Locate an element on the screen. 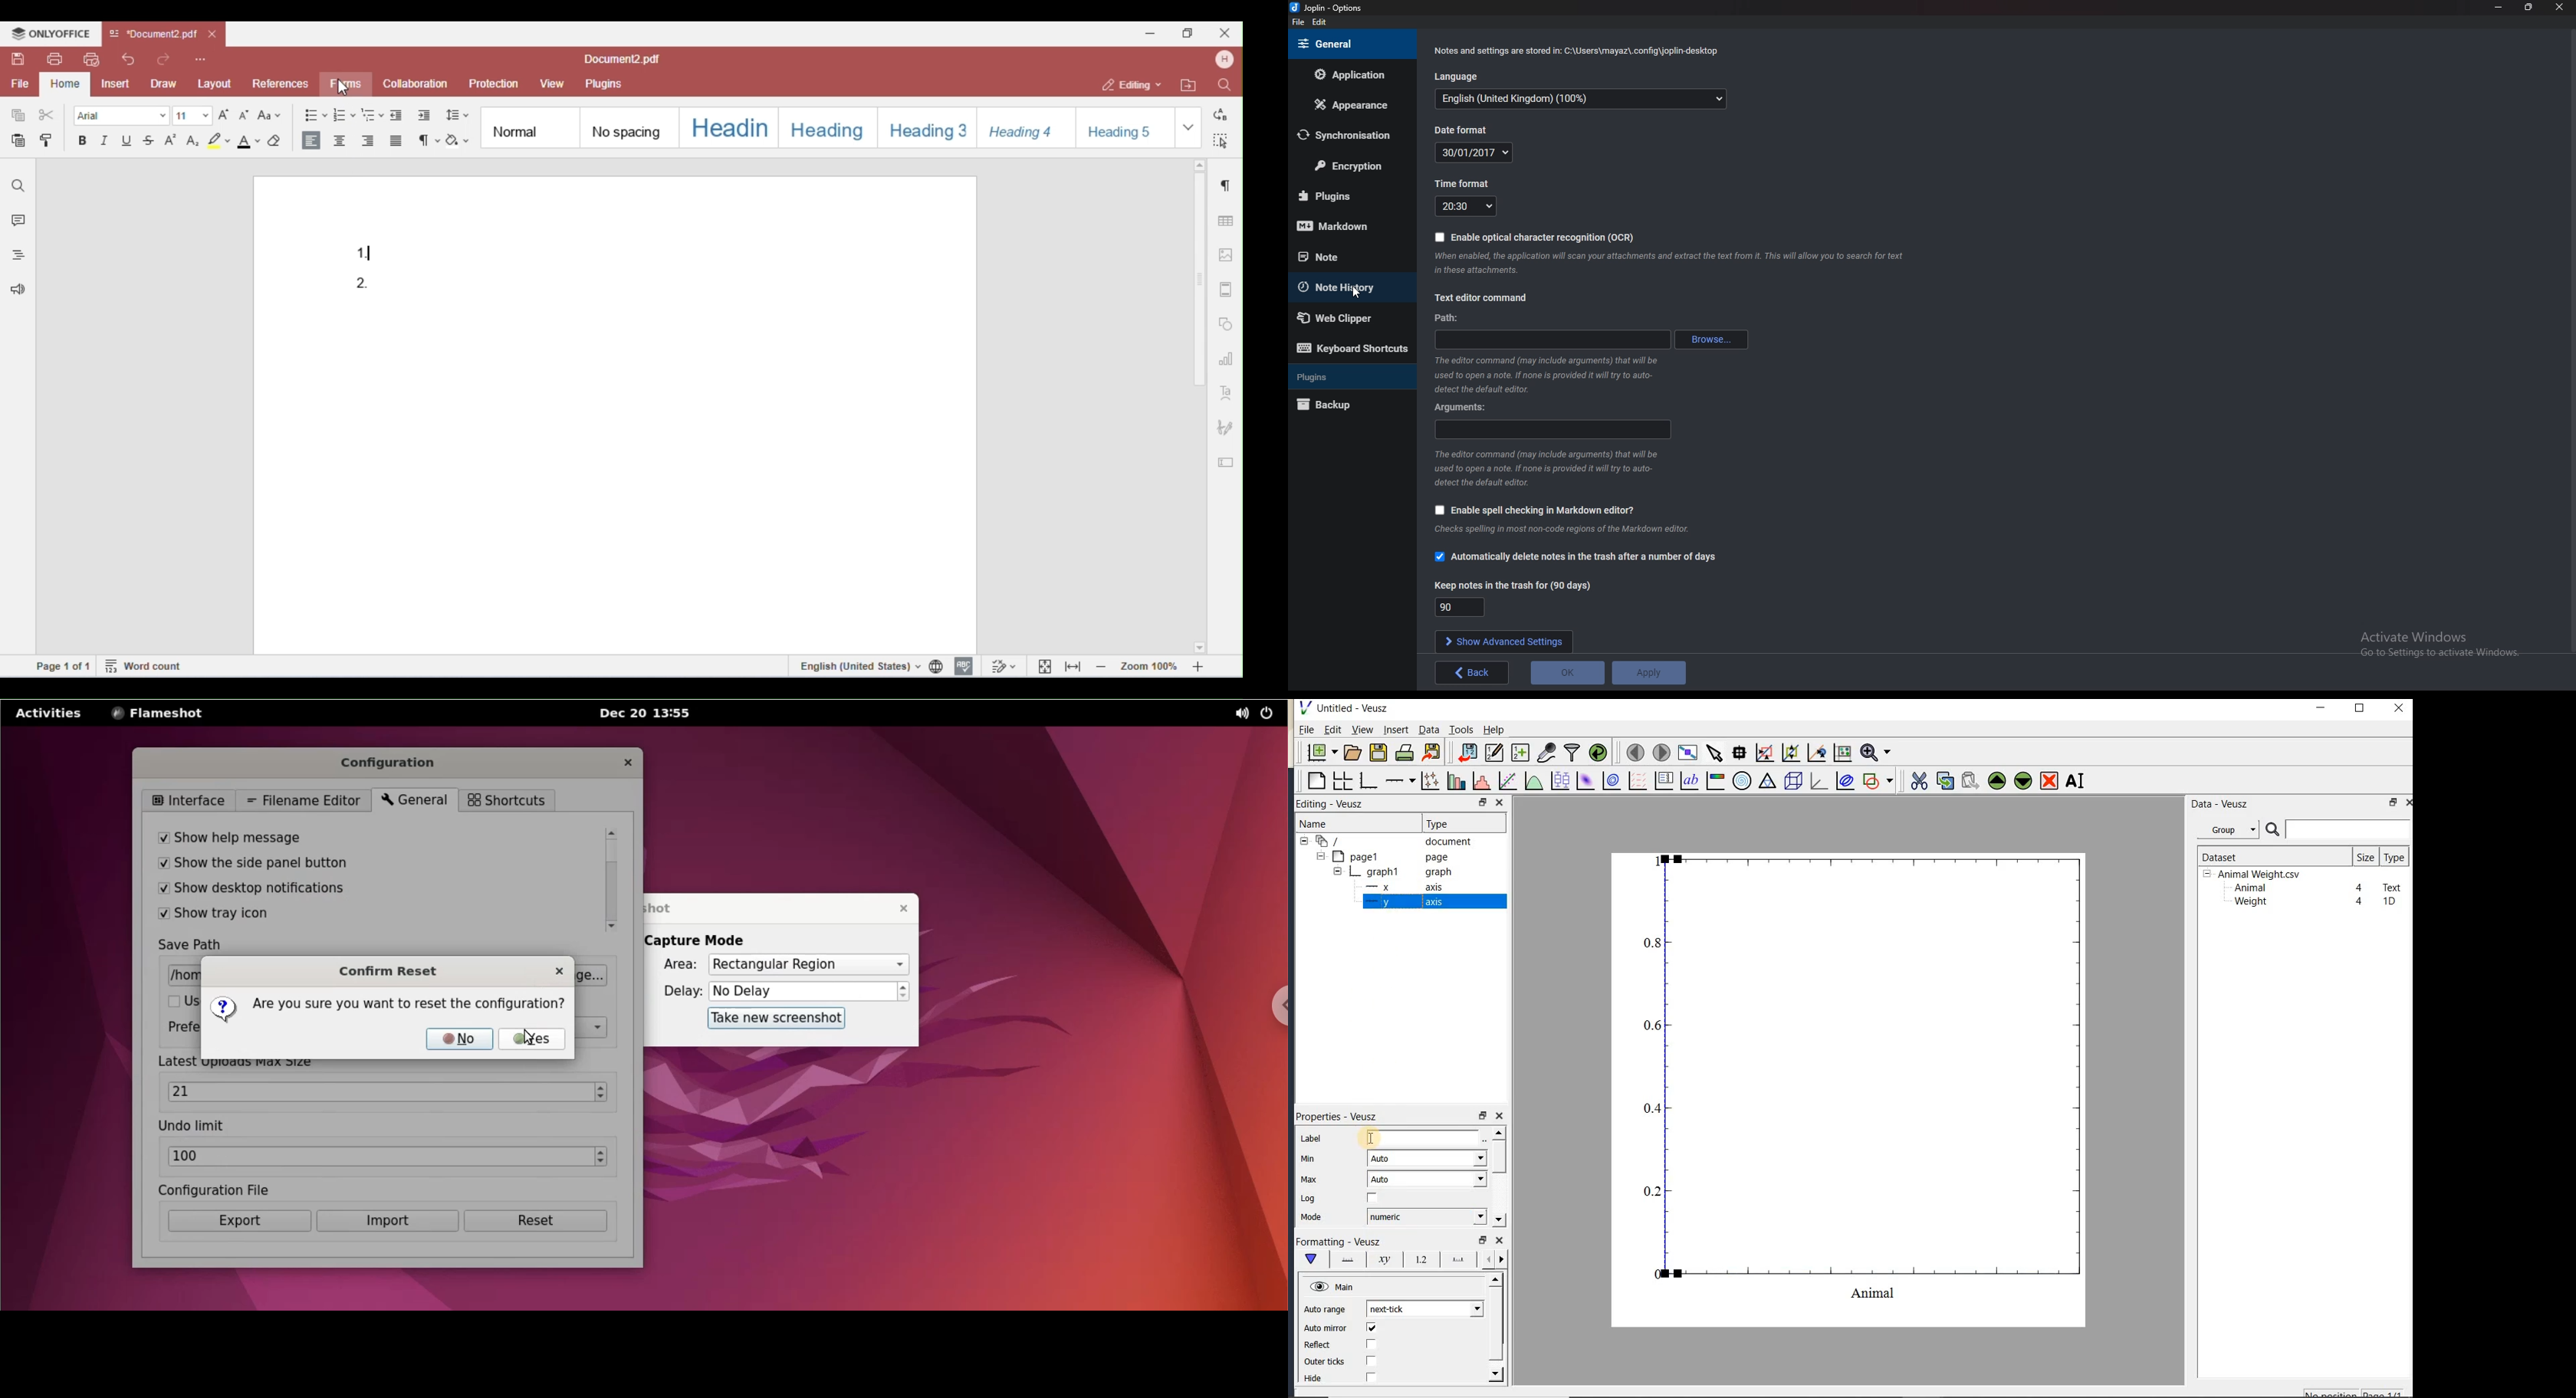  close is located at coordinates (1499, 1116).